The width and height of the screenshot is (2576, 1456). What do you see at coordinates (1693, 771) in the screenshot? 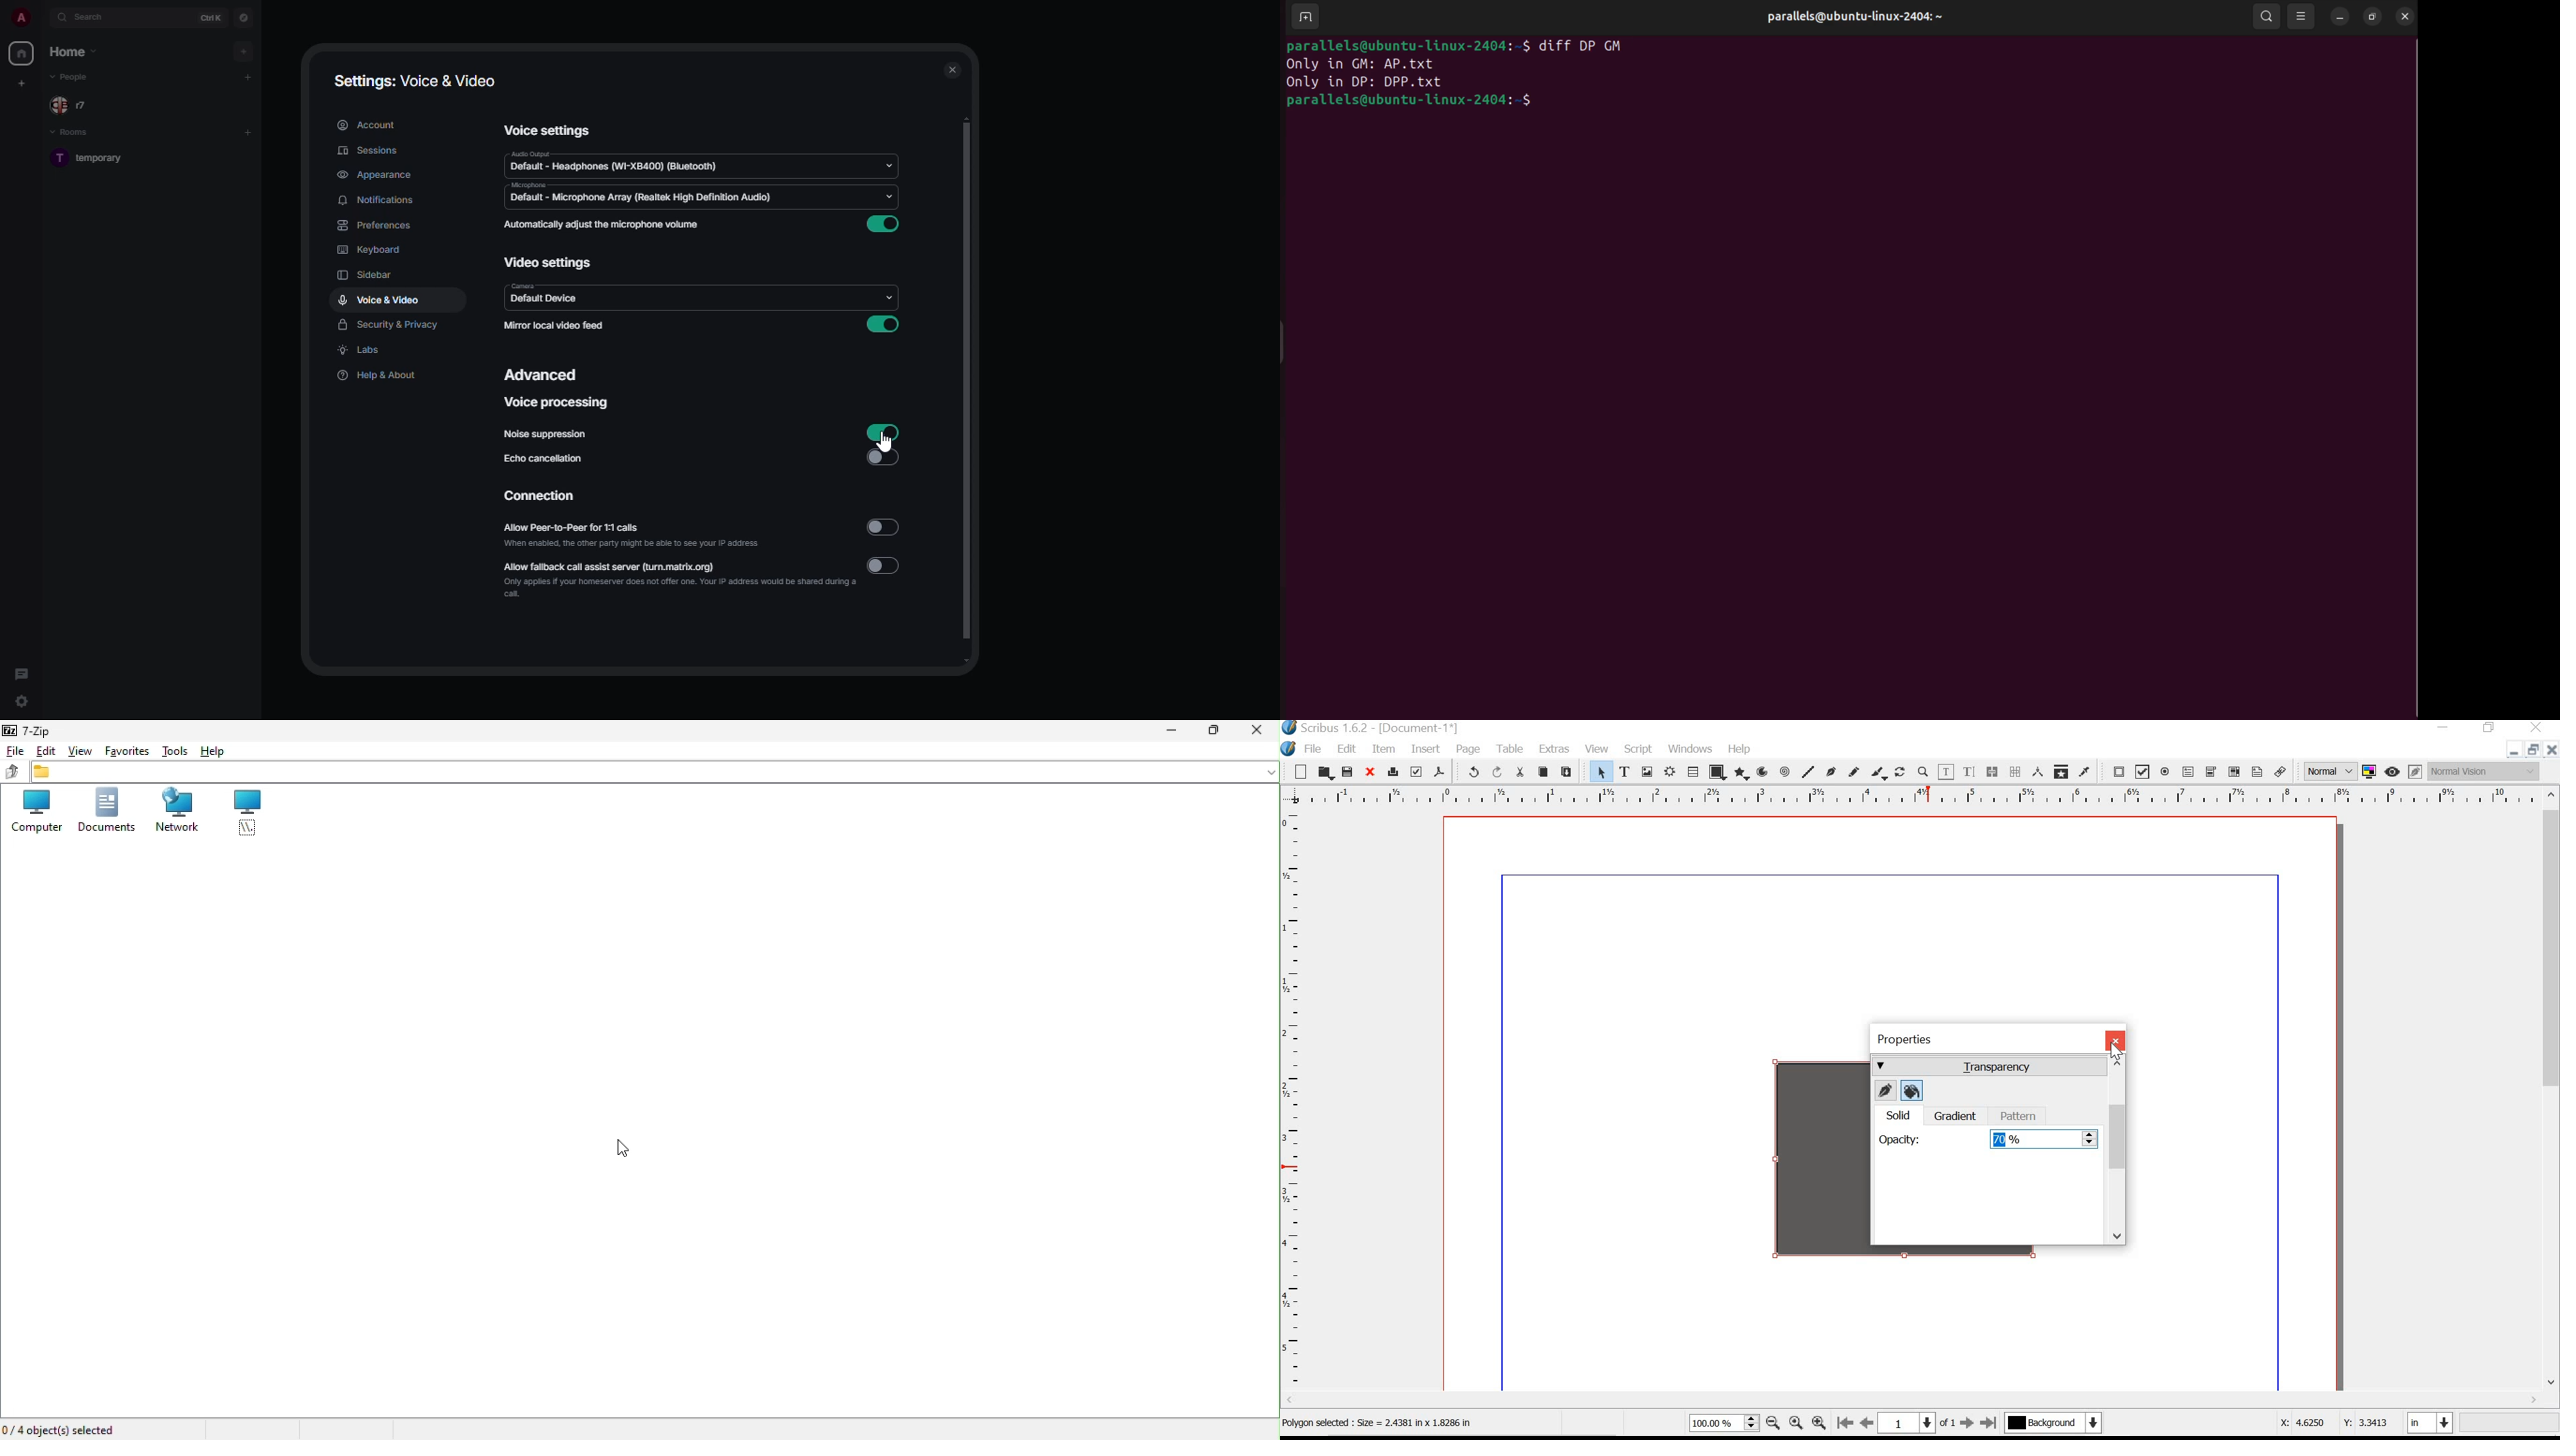
I see `table` at bounding box center [1693, 771].